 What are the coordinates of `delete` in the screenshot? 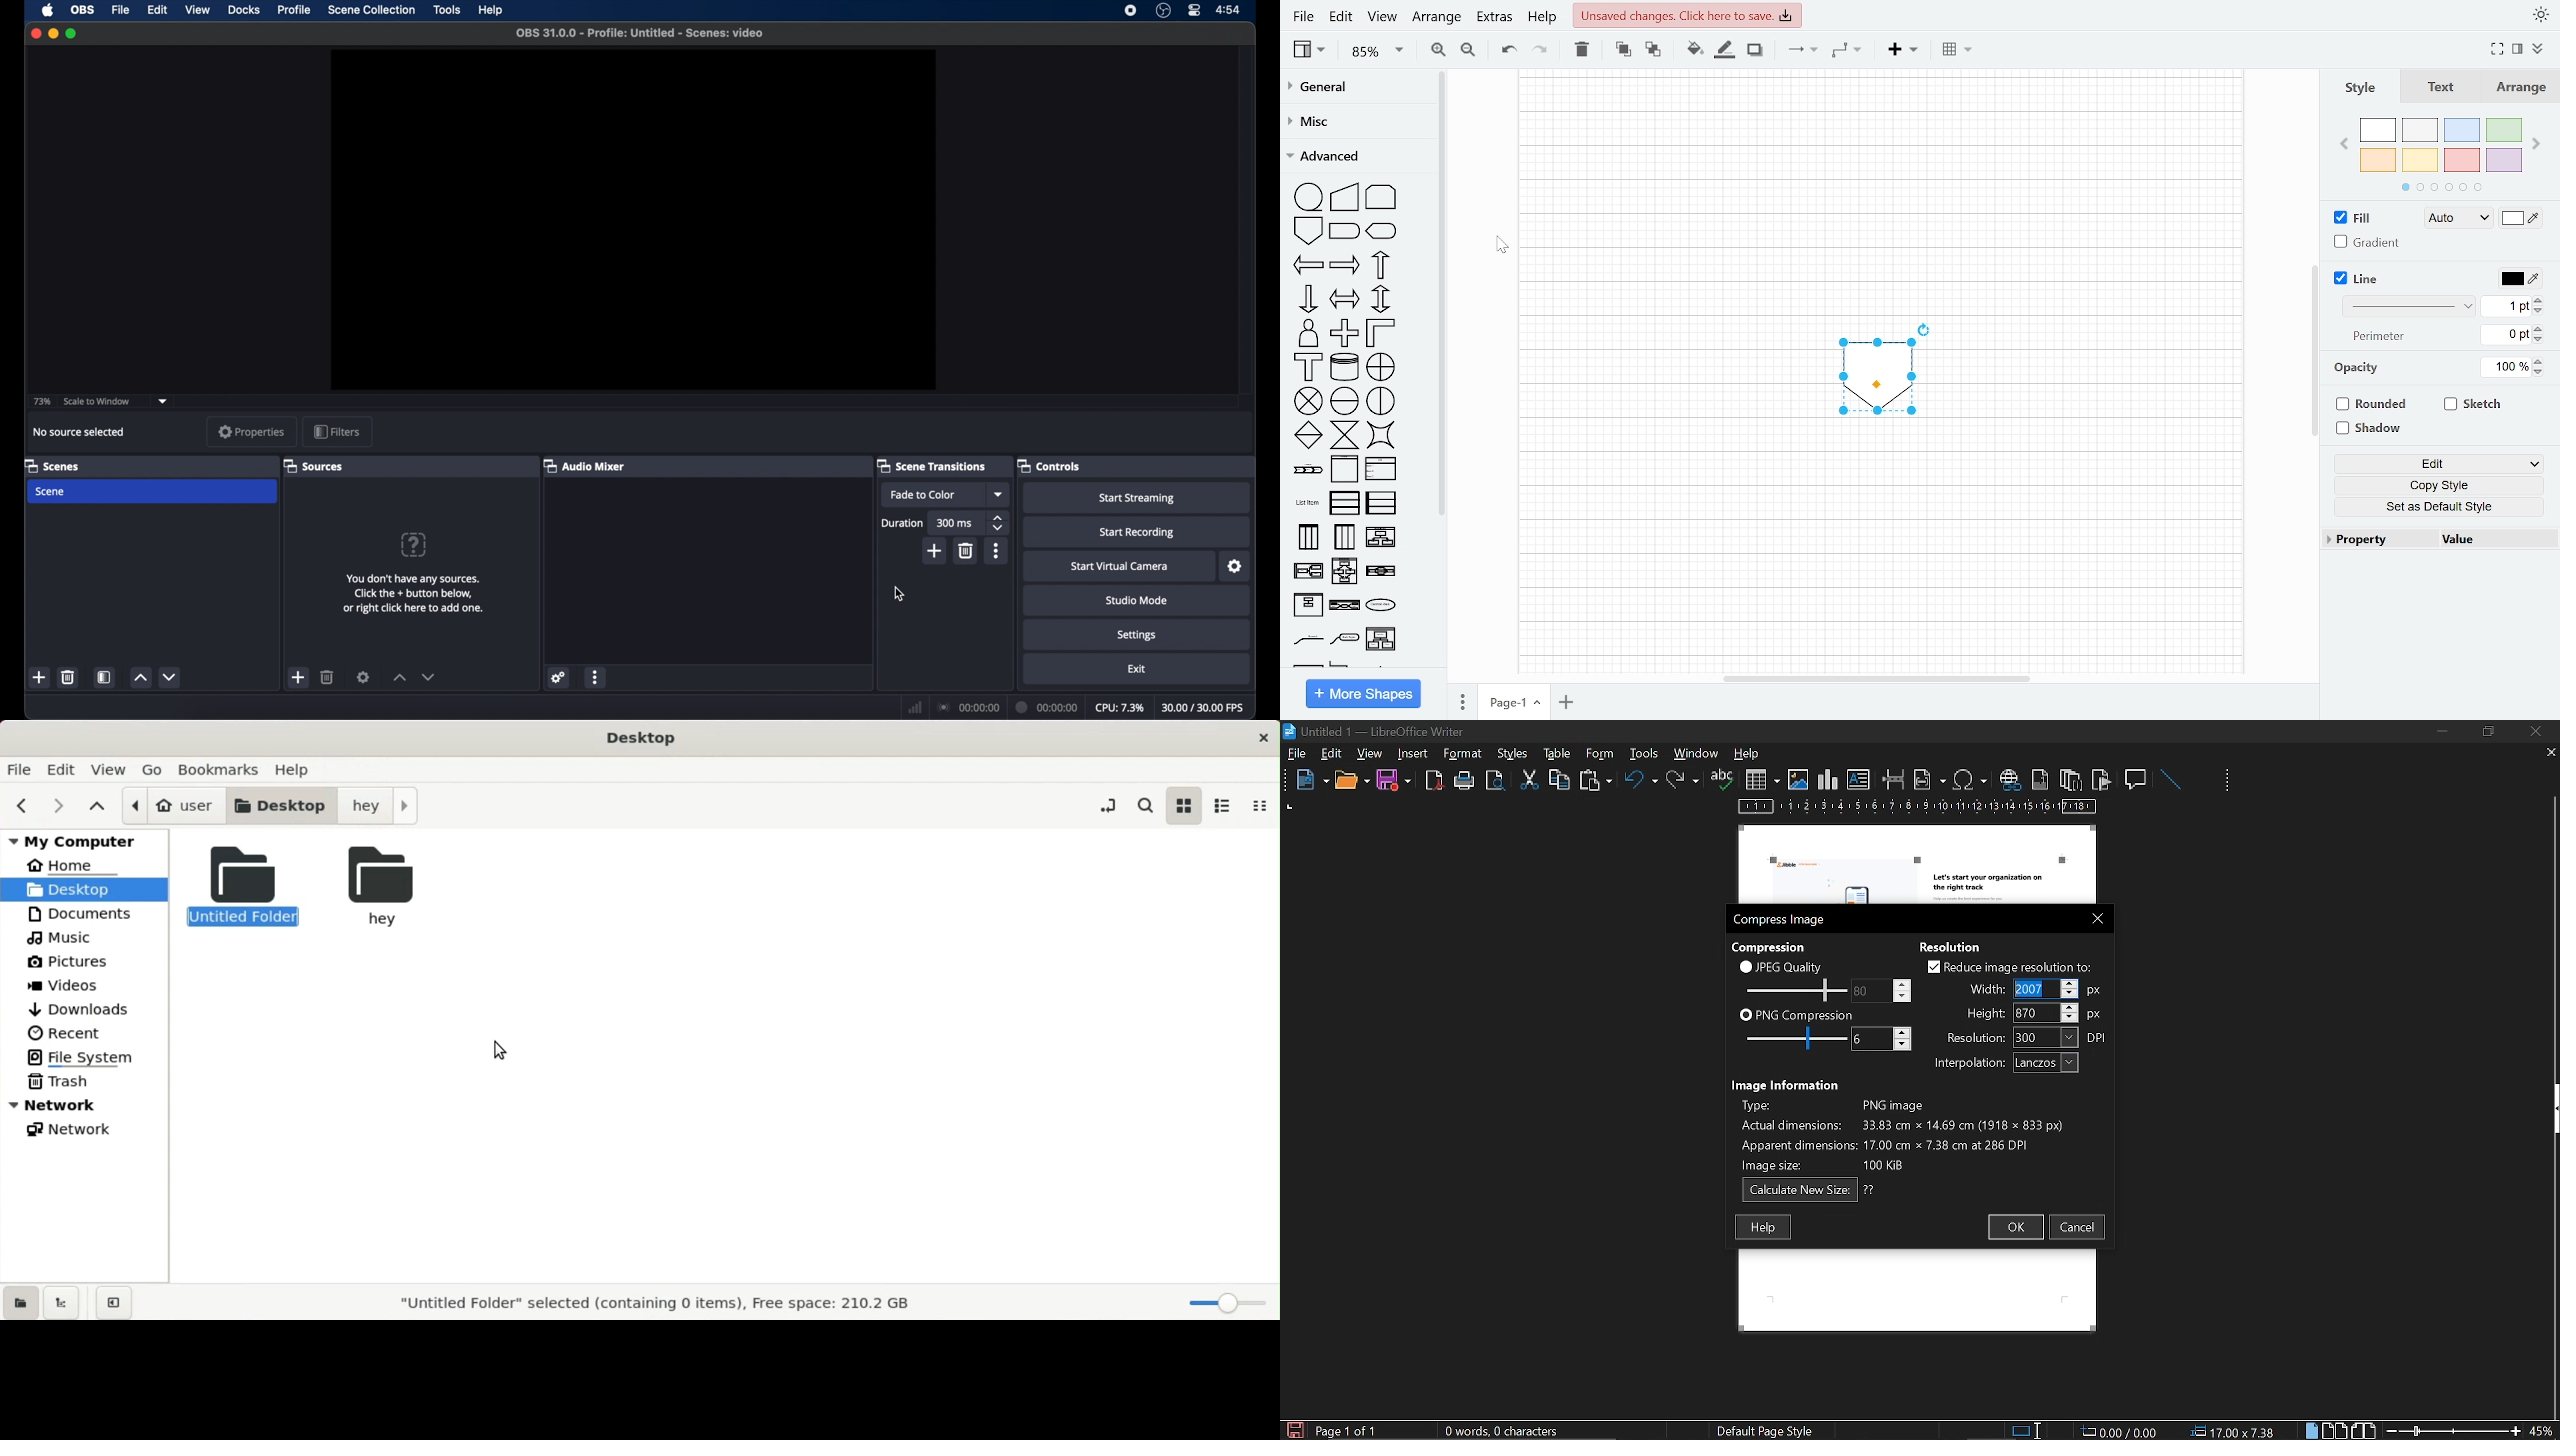 It's located at (967, 551).